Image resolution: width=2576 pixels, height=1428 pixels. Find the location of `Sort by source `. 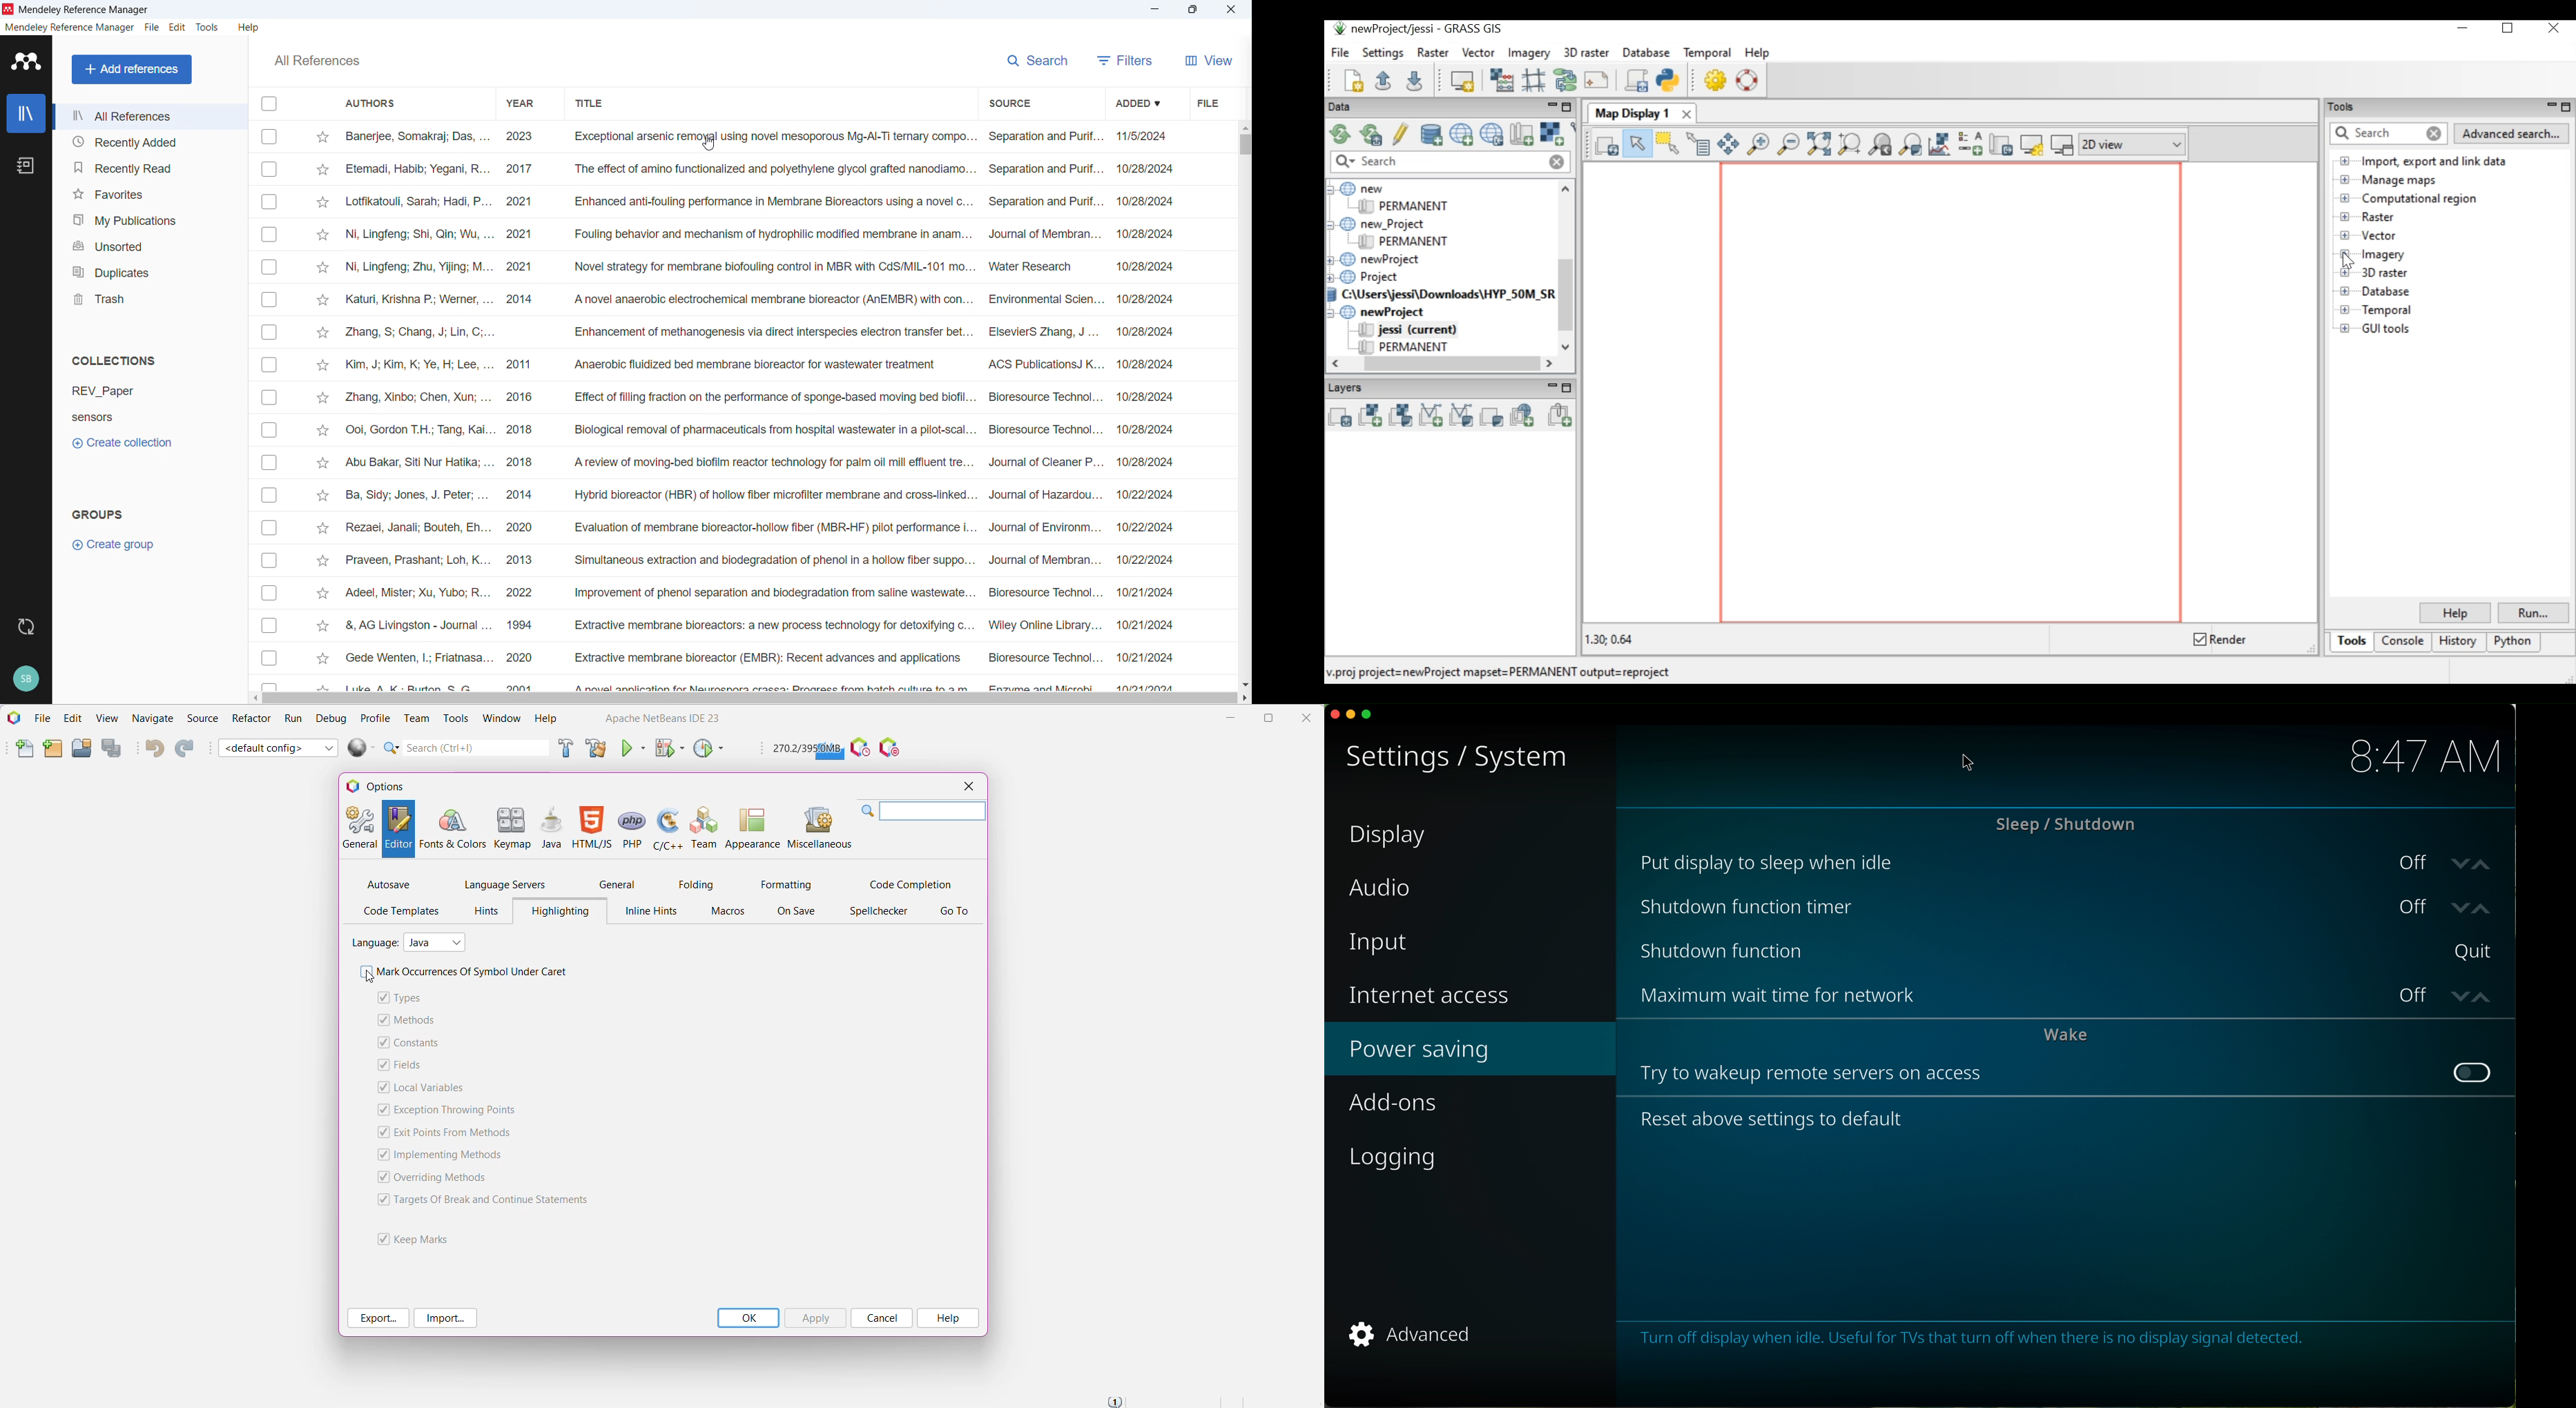

Sort by source  is located at coordinates (1009, 103).